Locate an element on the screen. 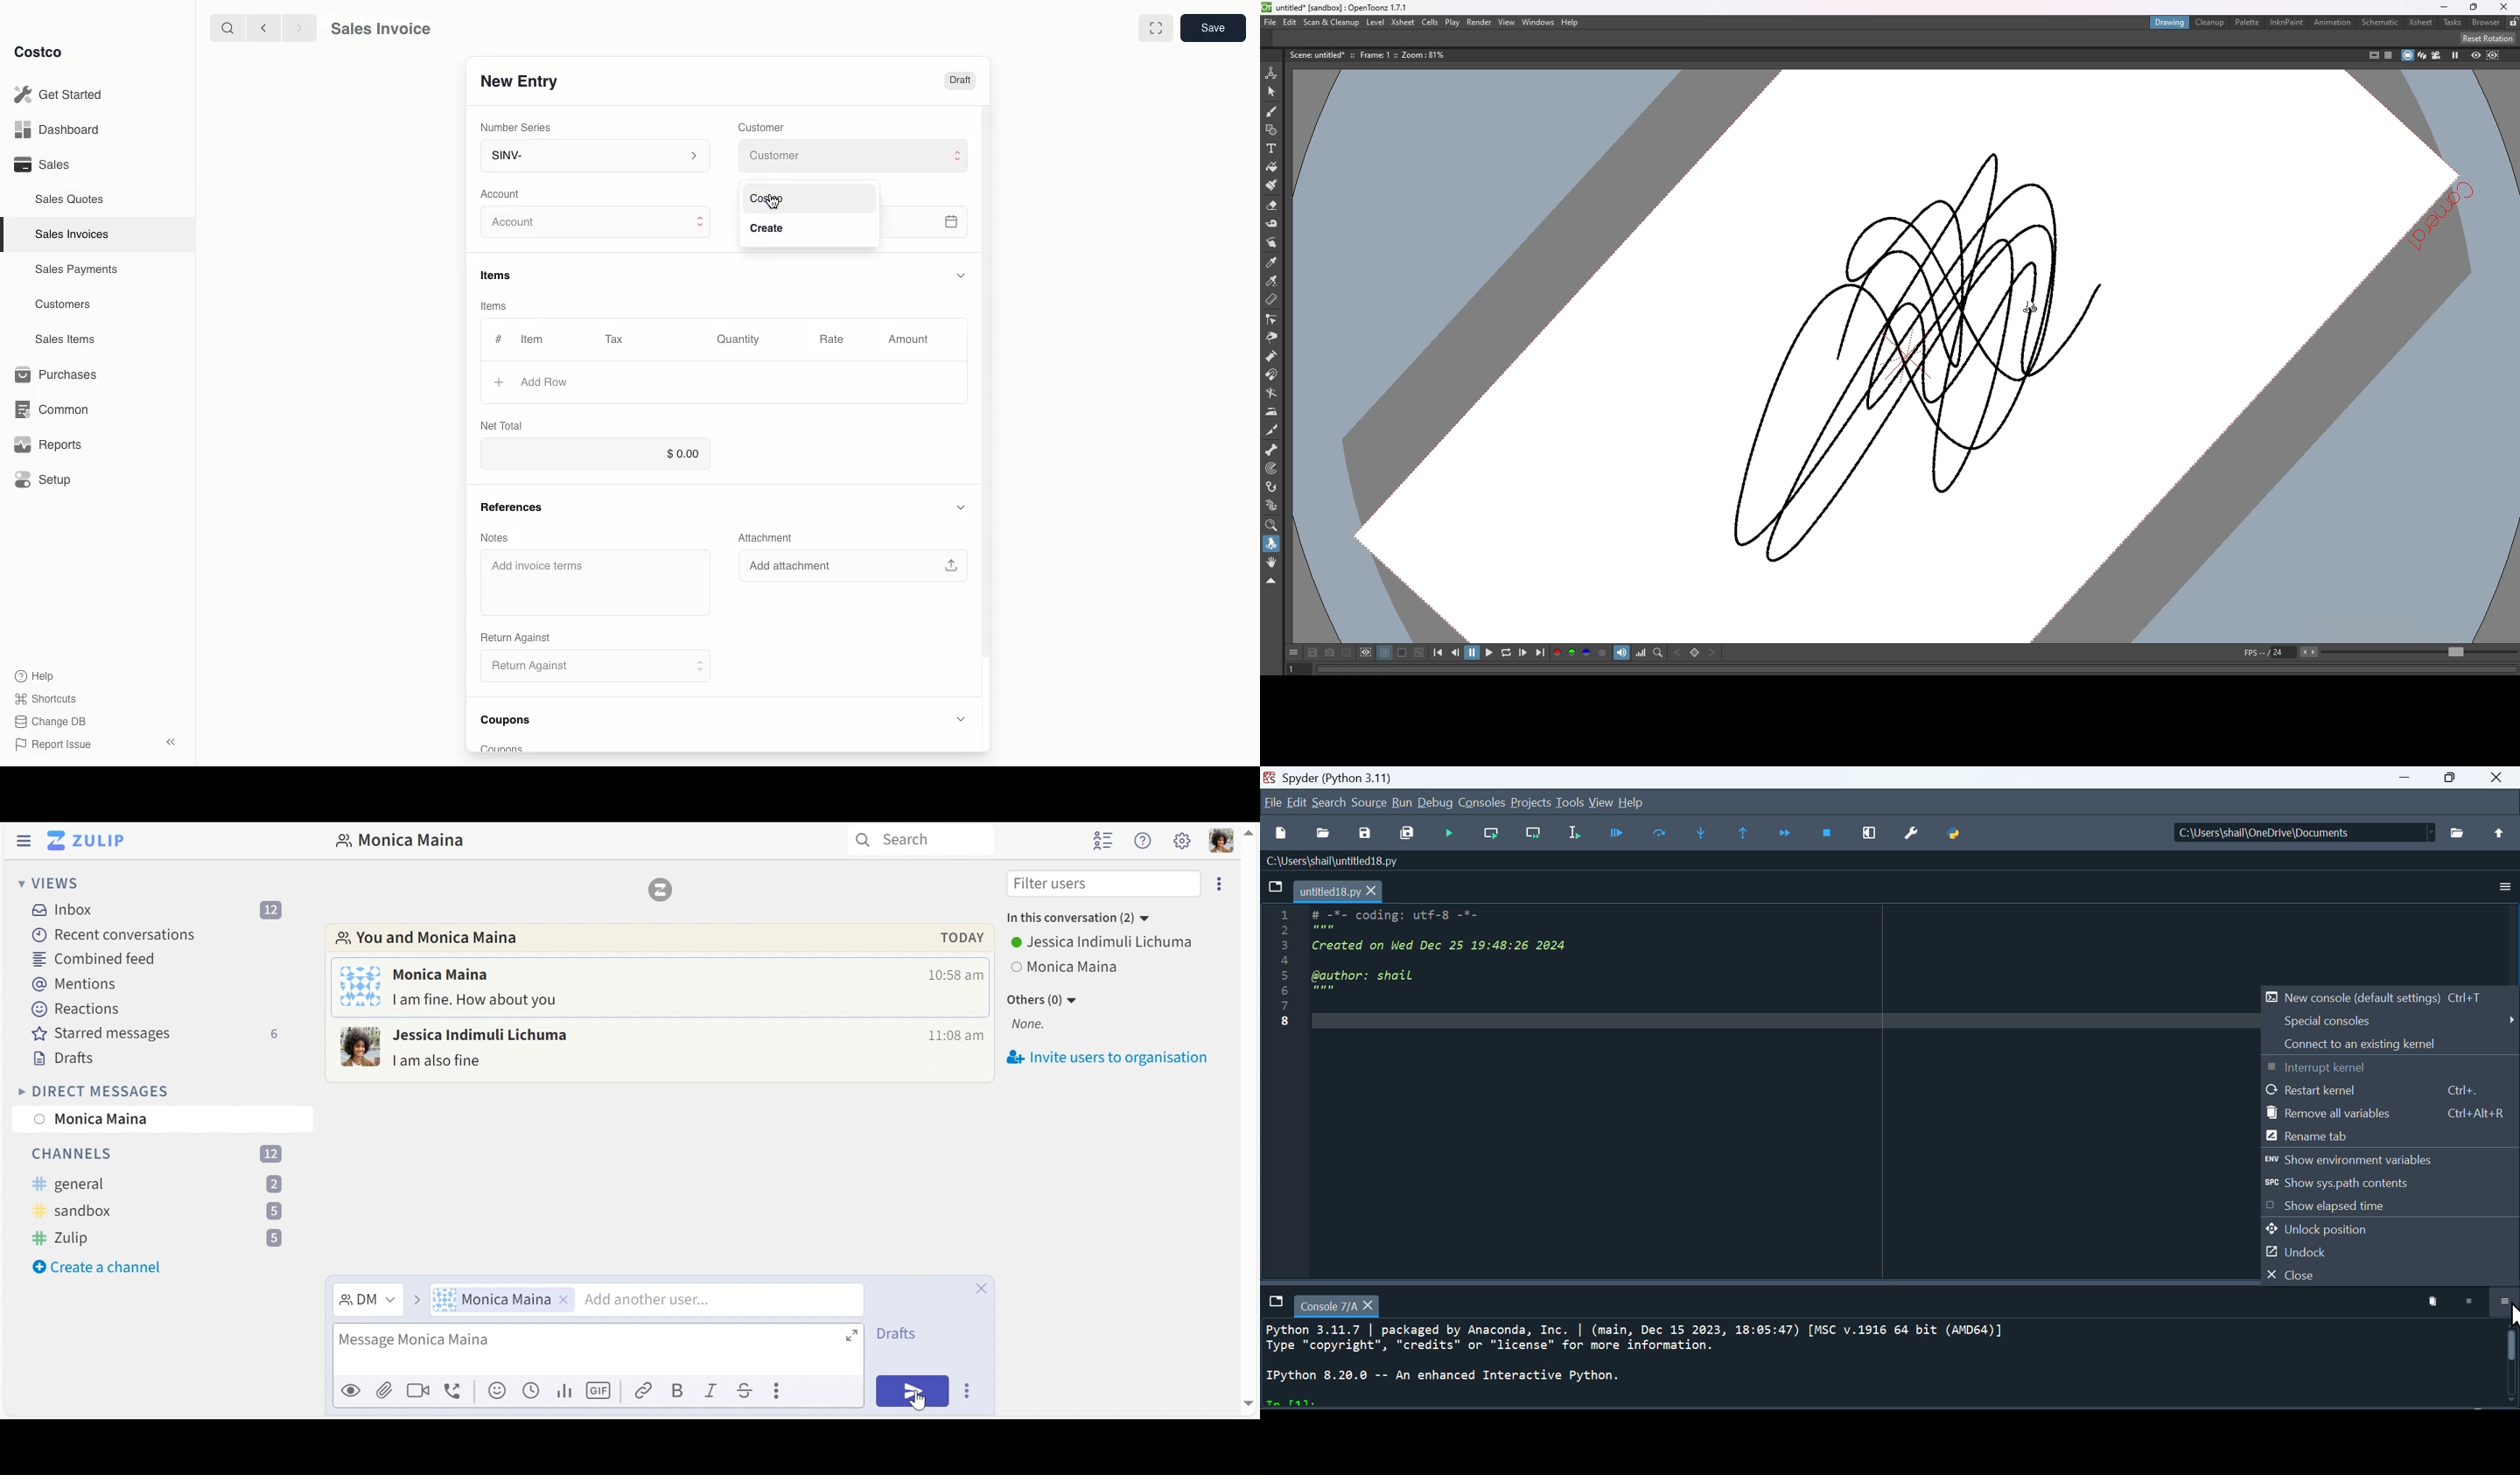  debug is located at coordinates (1433, 803).